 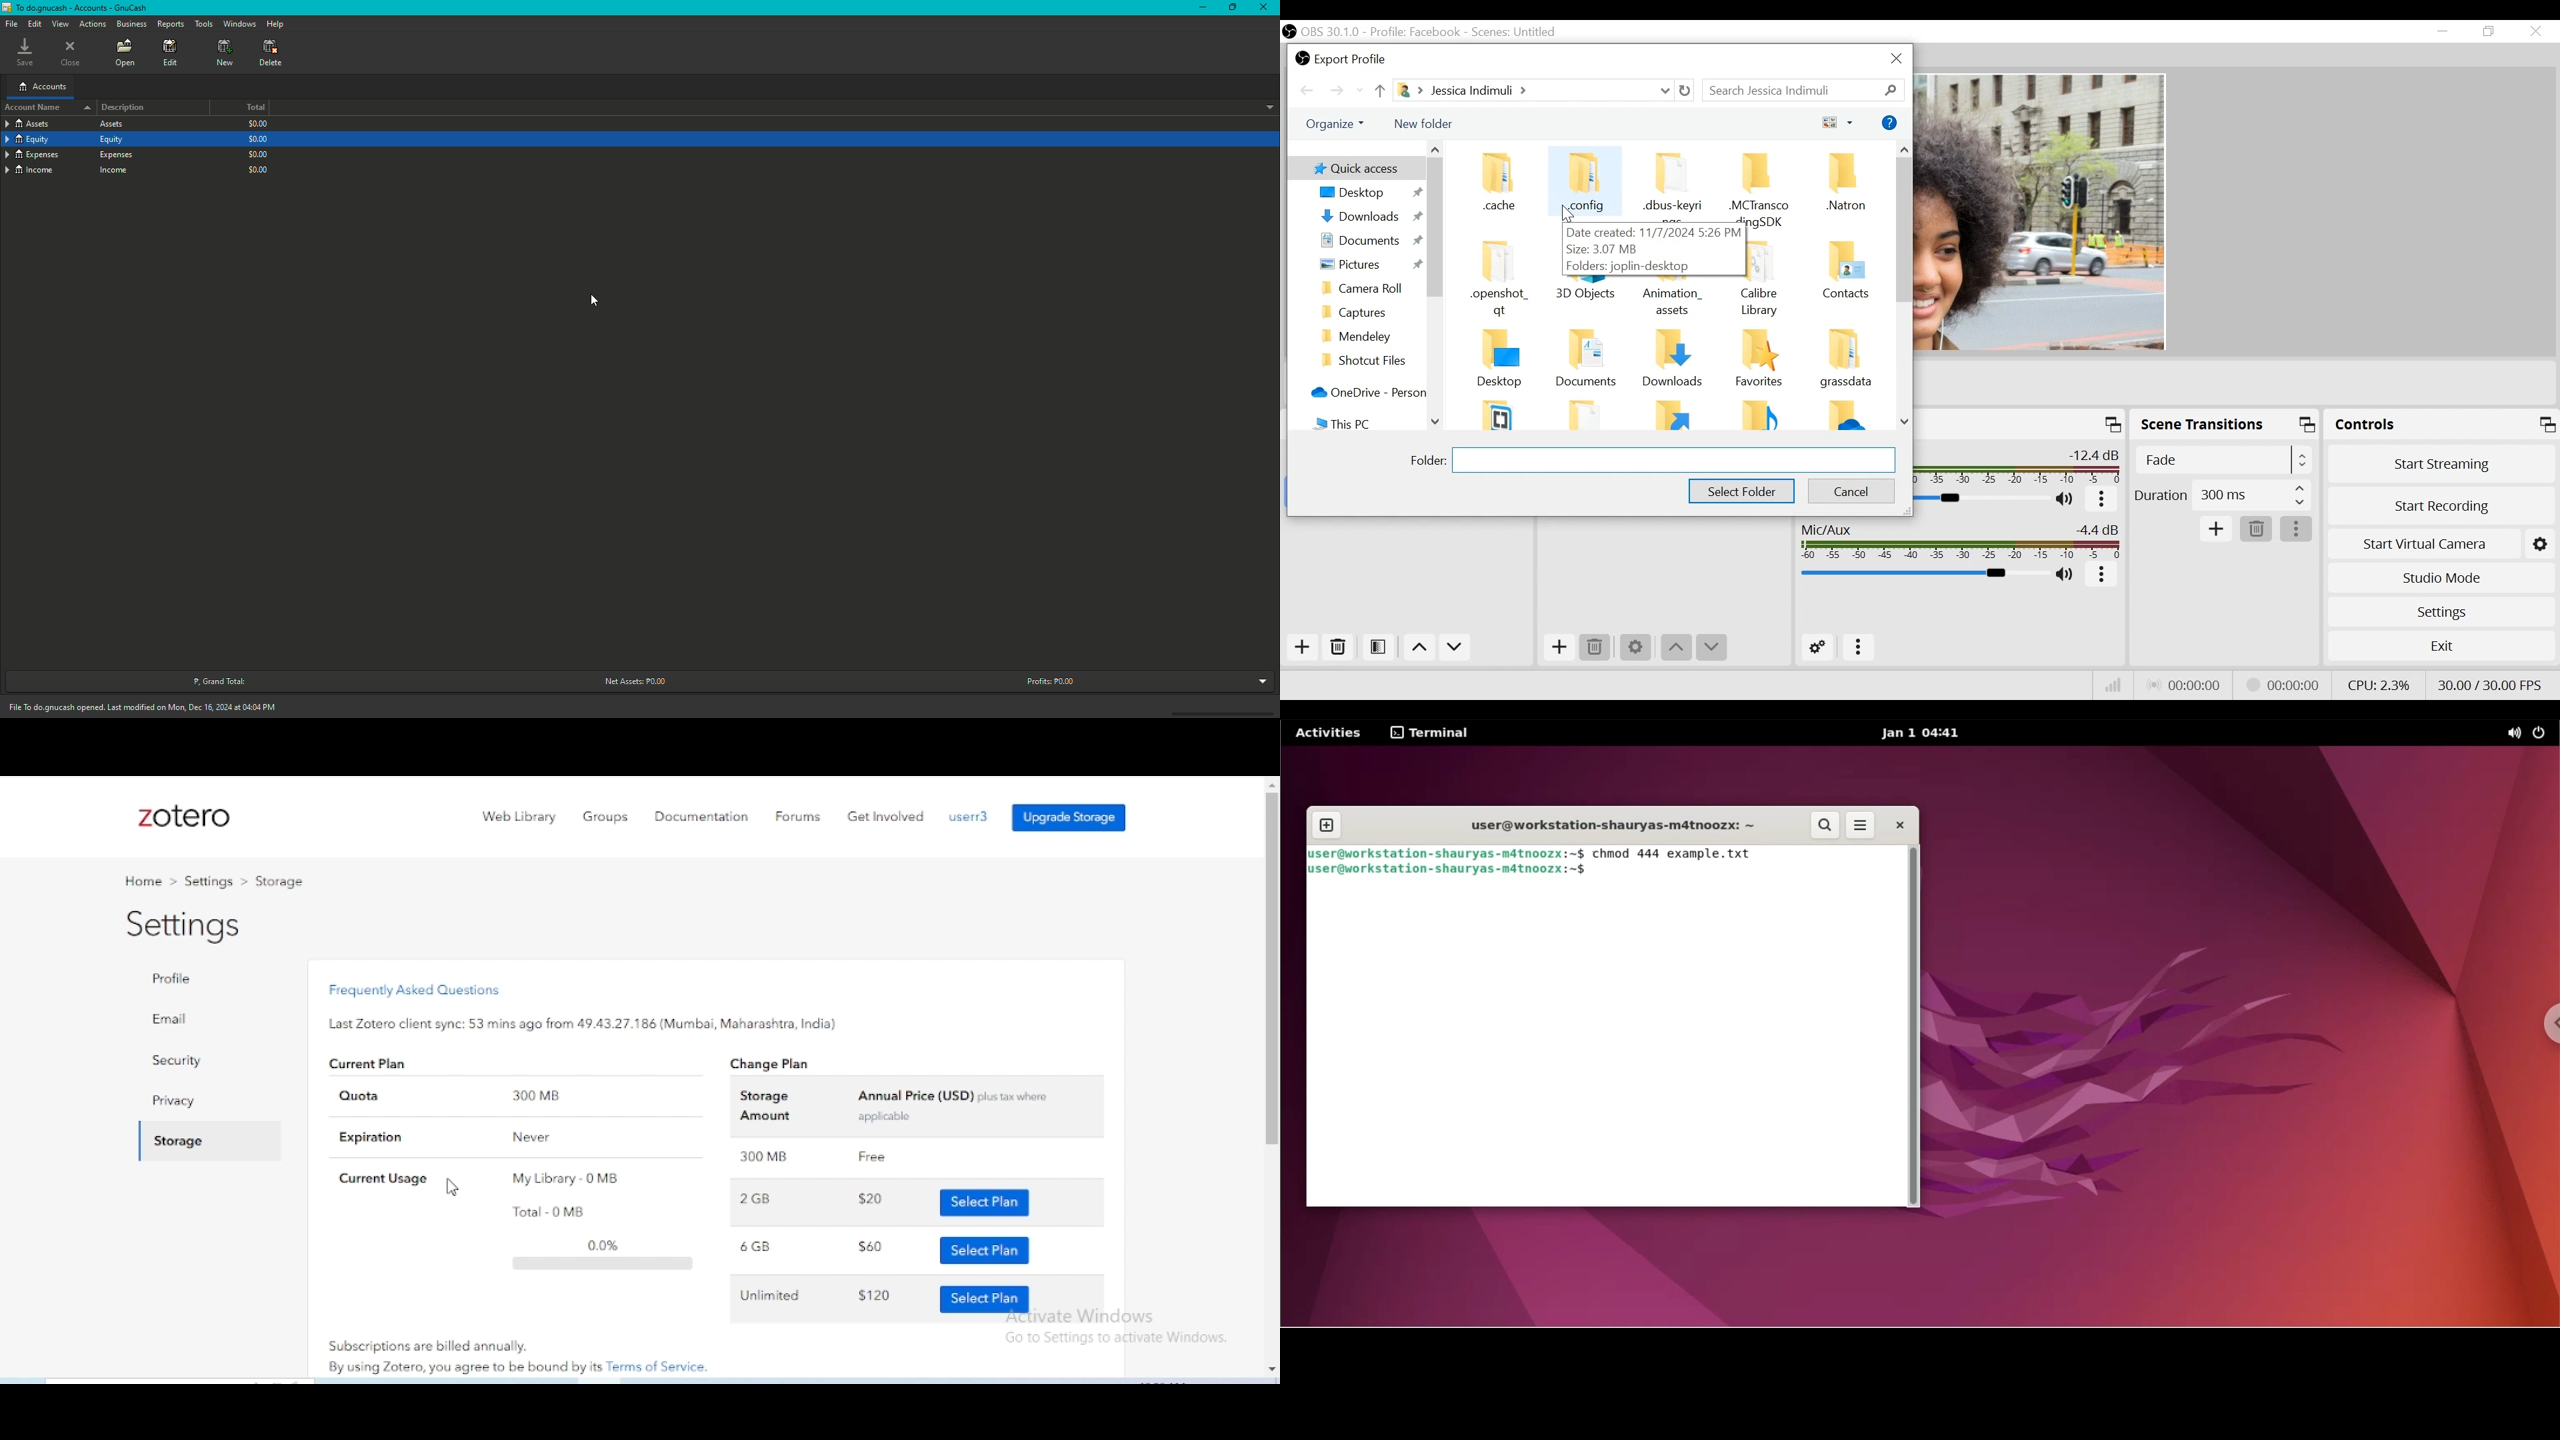 What do you see at coordinates (584, 1024) in the screenshot?
I see `Last Zotero client sync: 53 mins ago from 49.43.27.186 (Mumbai, Maharashtra, India)` at bounding box center [584, 1024].